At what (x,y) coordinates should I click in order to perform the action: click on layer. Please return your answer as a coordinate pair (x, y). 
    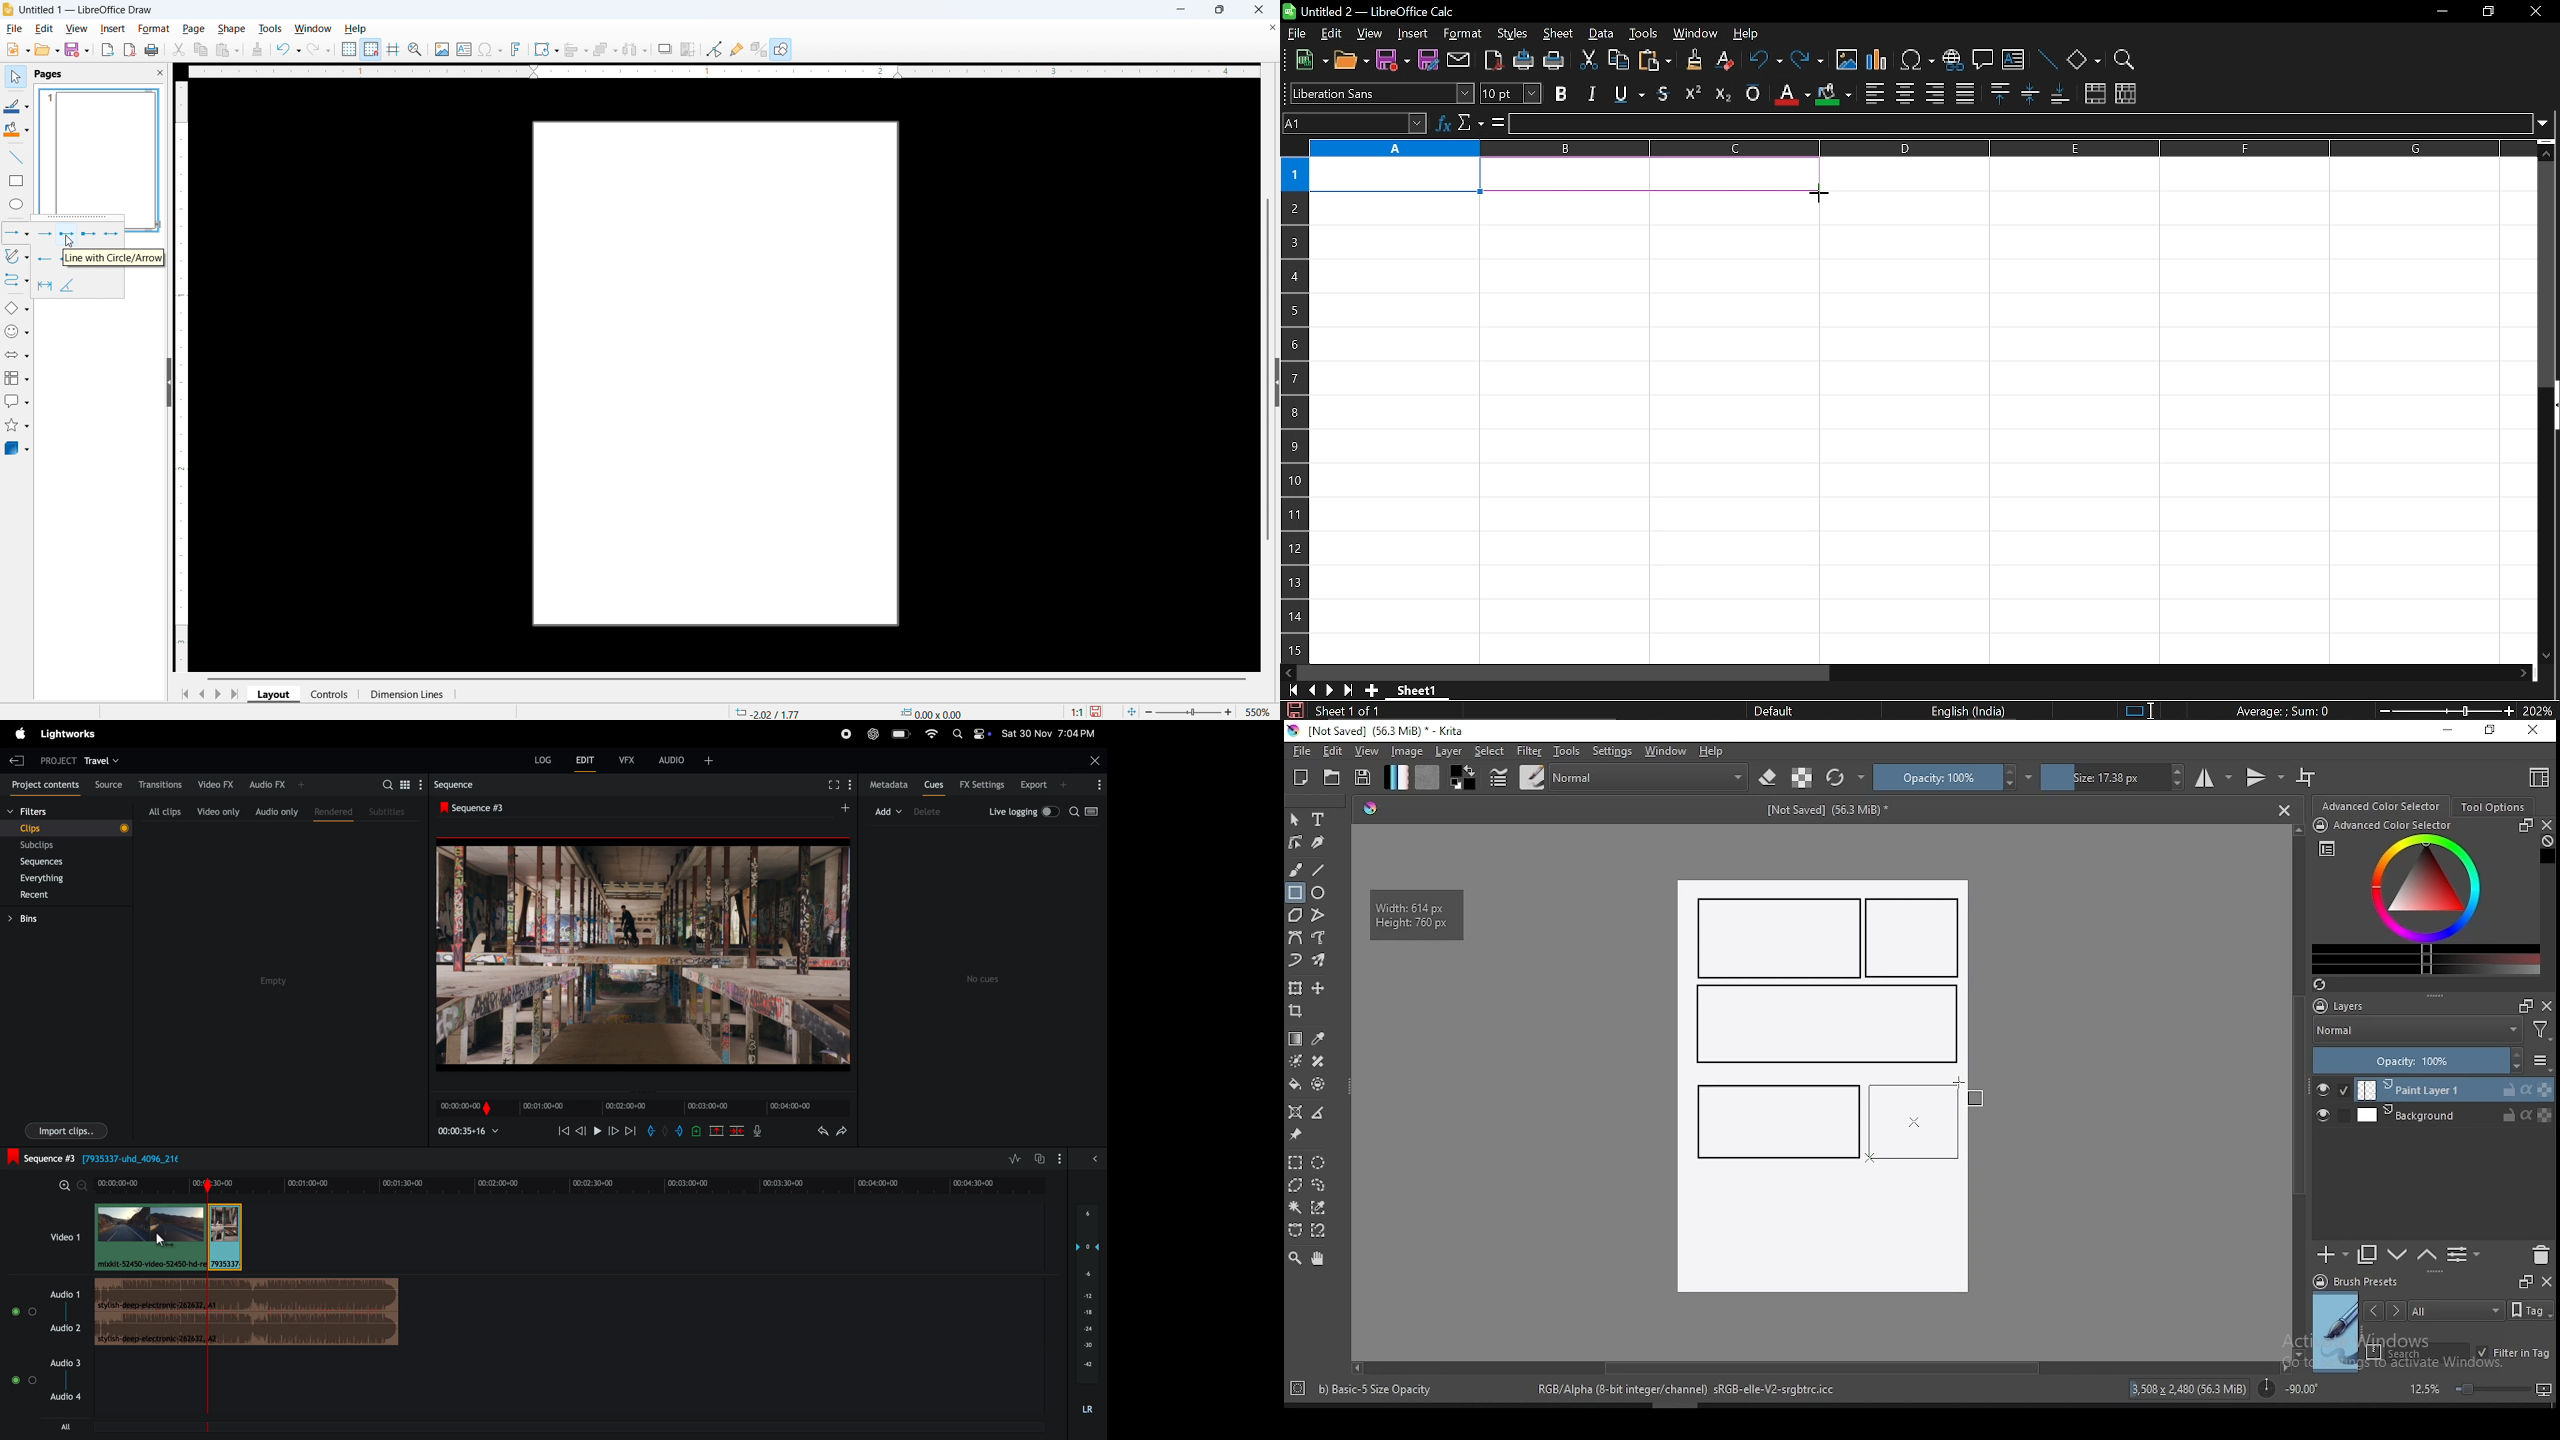
    Looking at the image, I should click on (2454, 1115).